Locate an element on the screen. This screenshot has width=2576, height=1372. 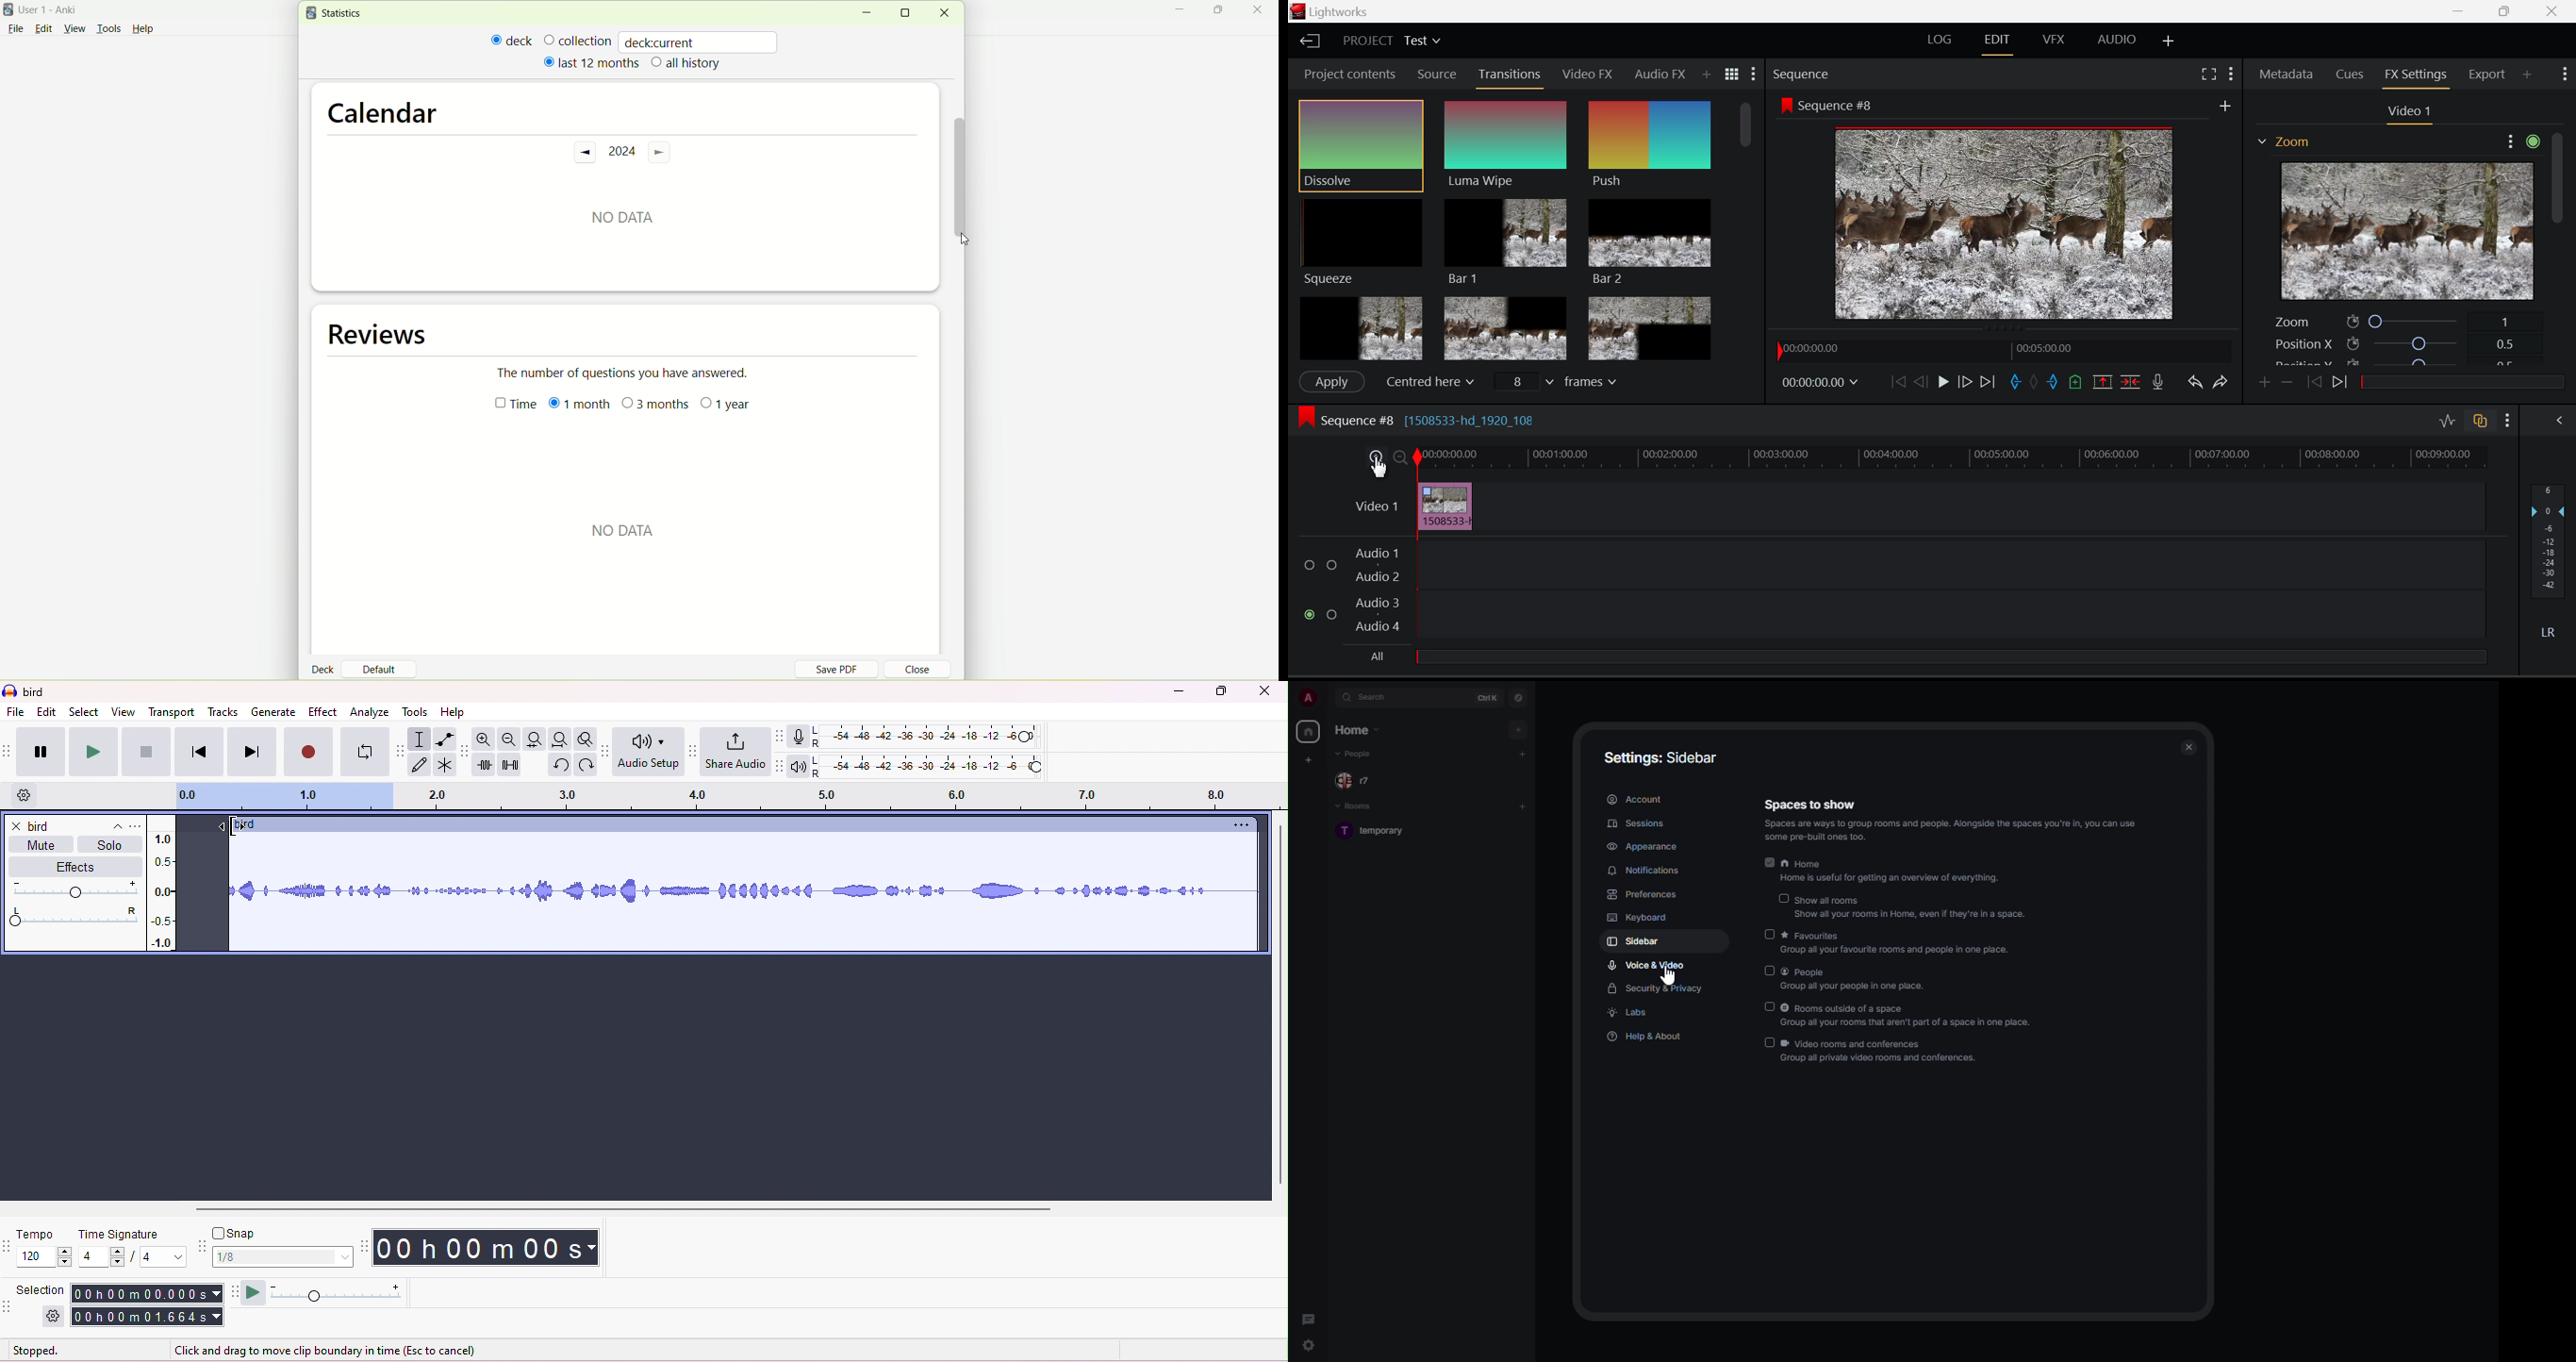
minimize is located at coordinates (866, 13).